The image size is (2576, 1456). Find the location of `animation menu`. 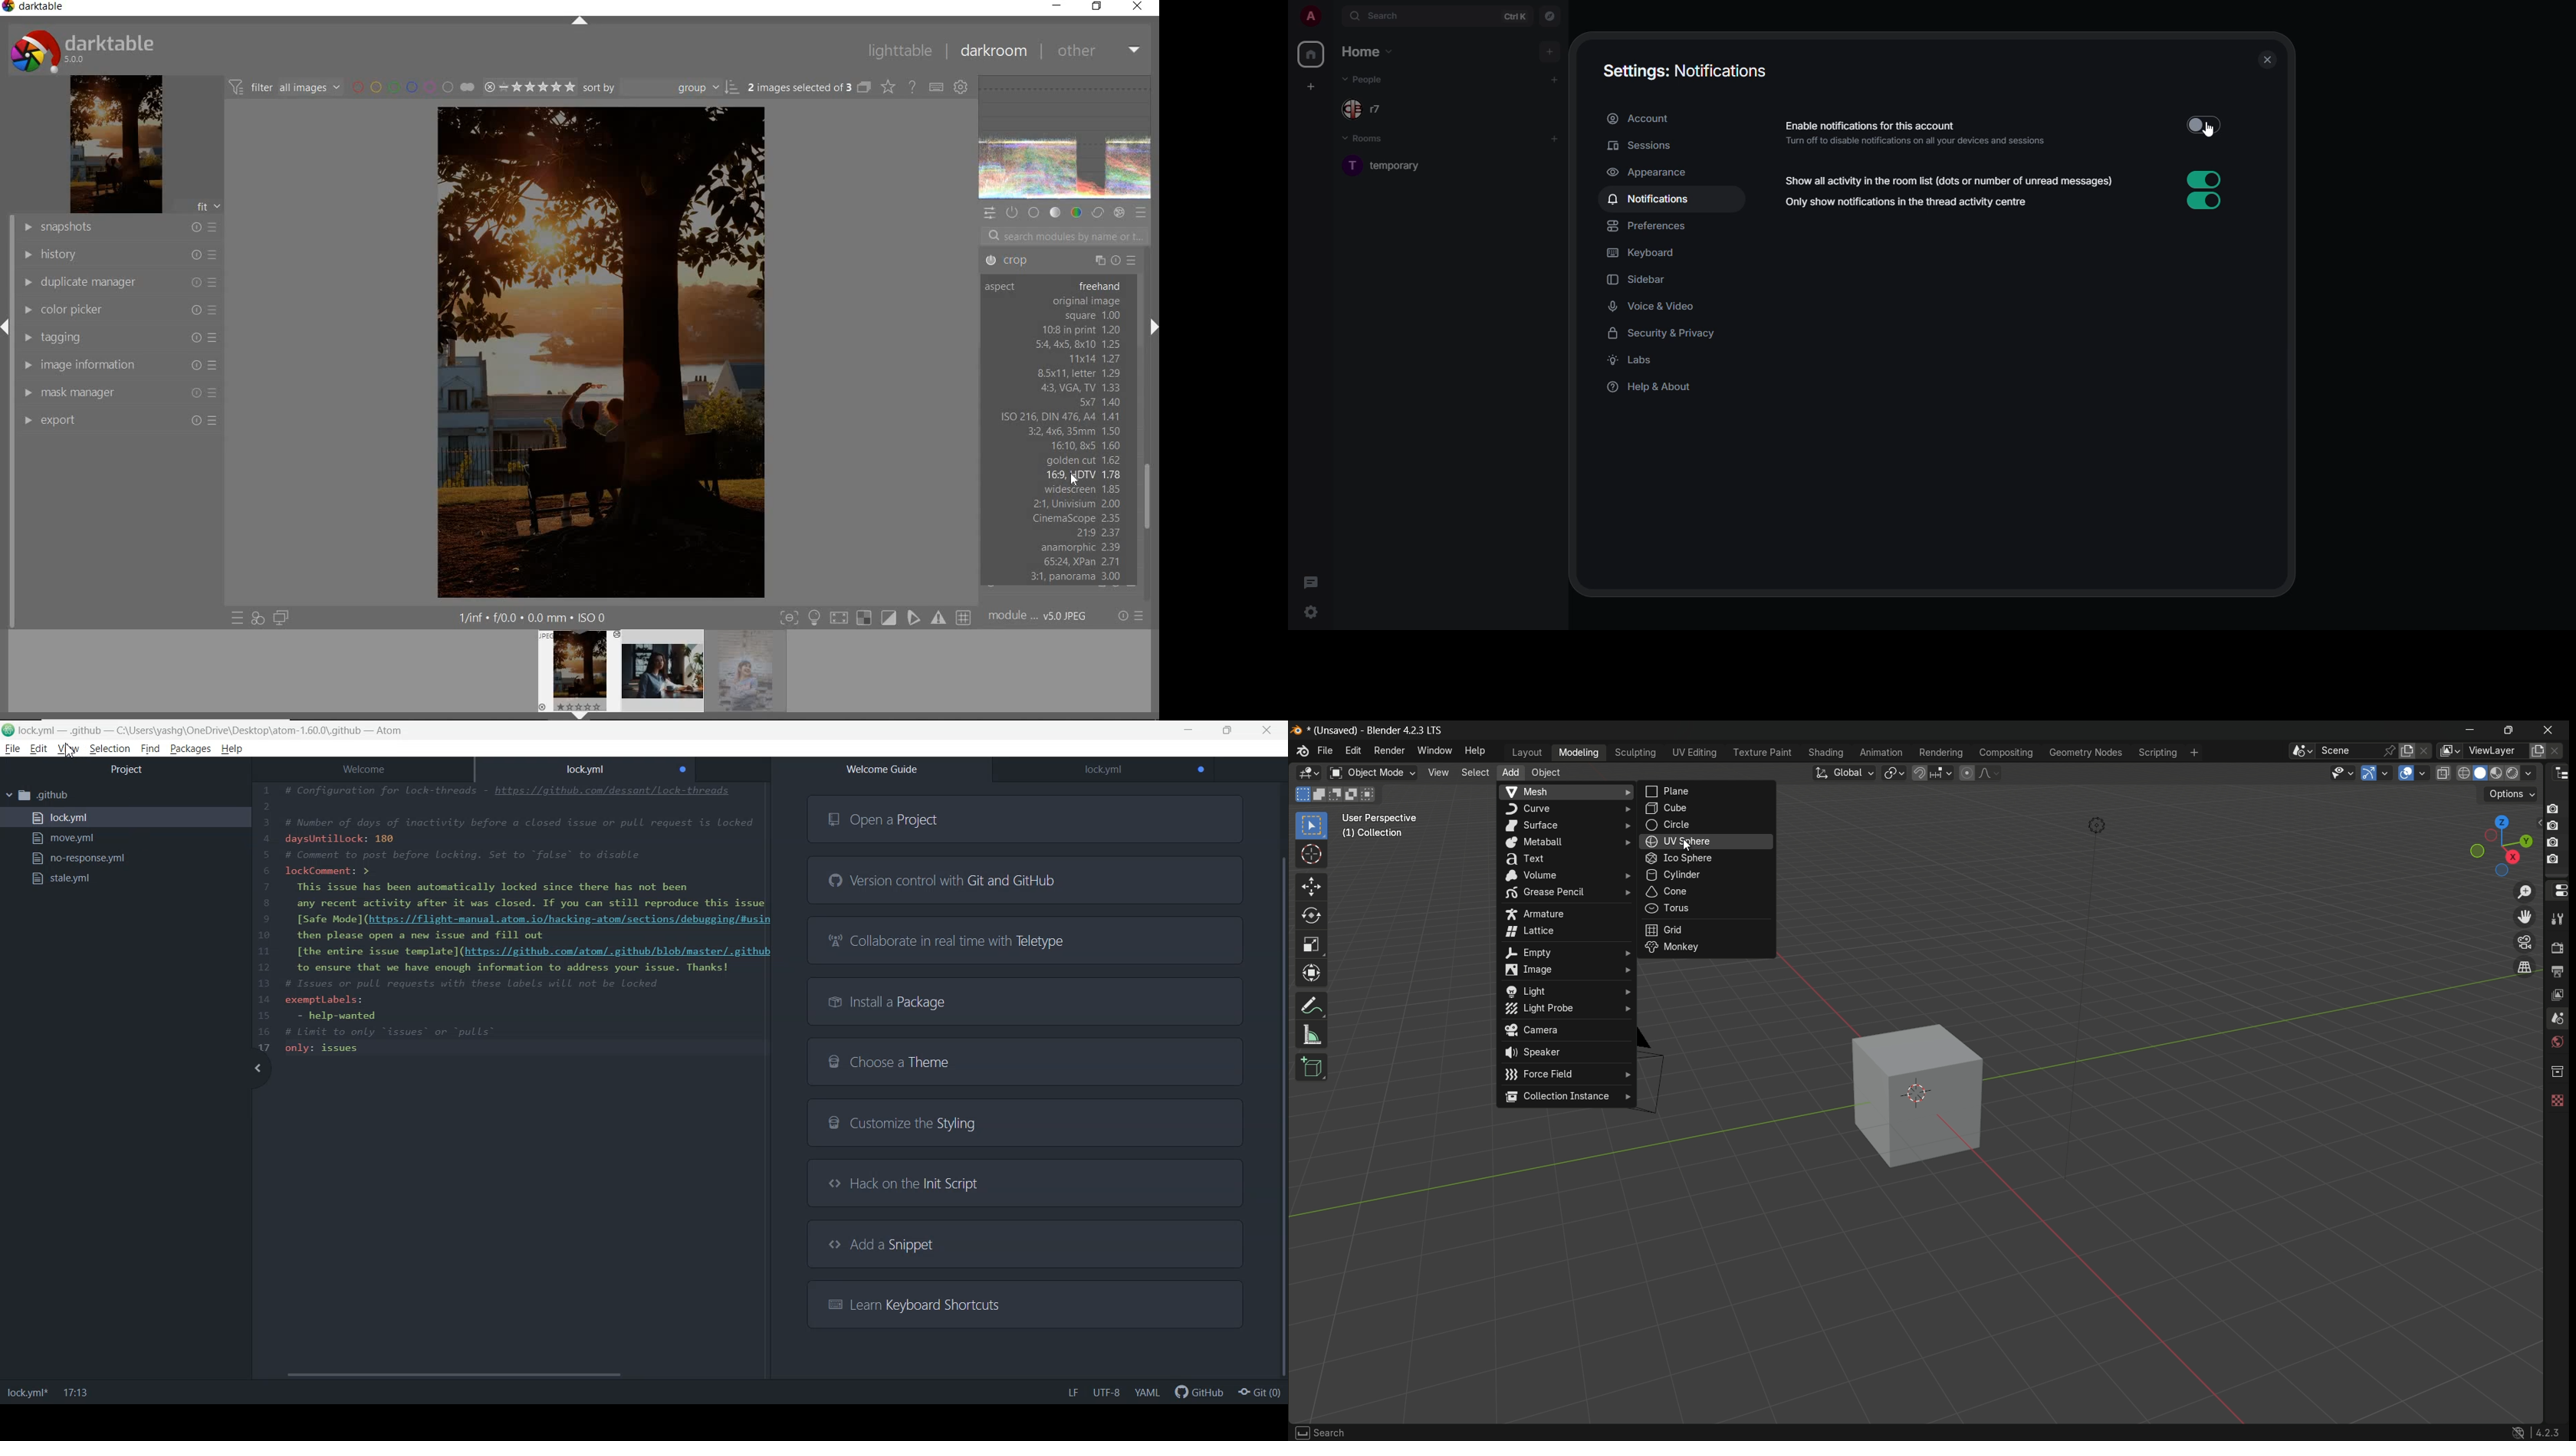

animation menu is located at coordinates (1883, 752).